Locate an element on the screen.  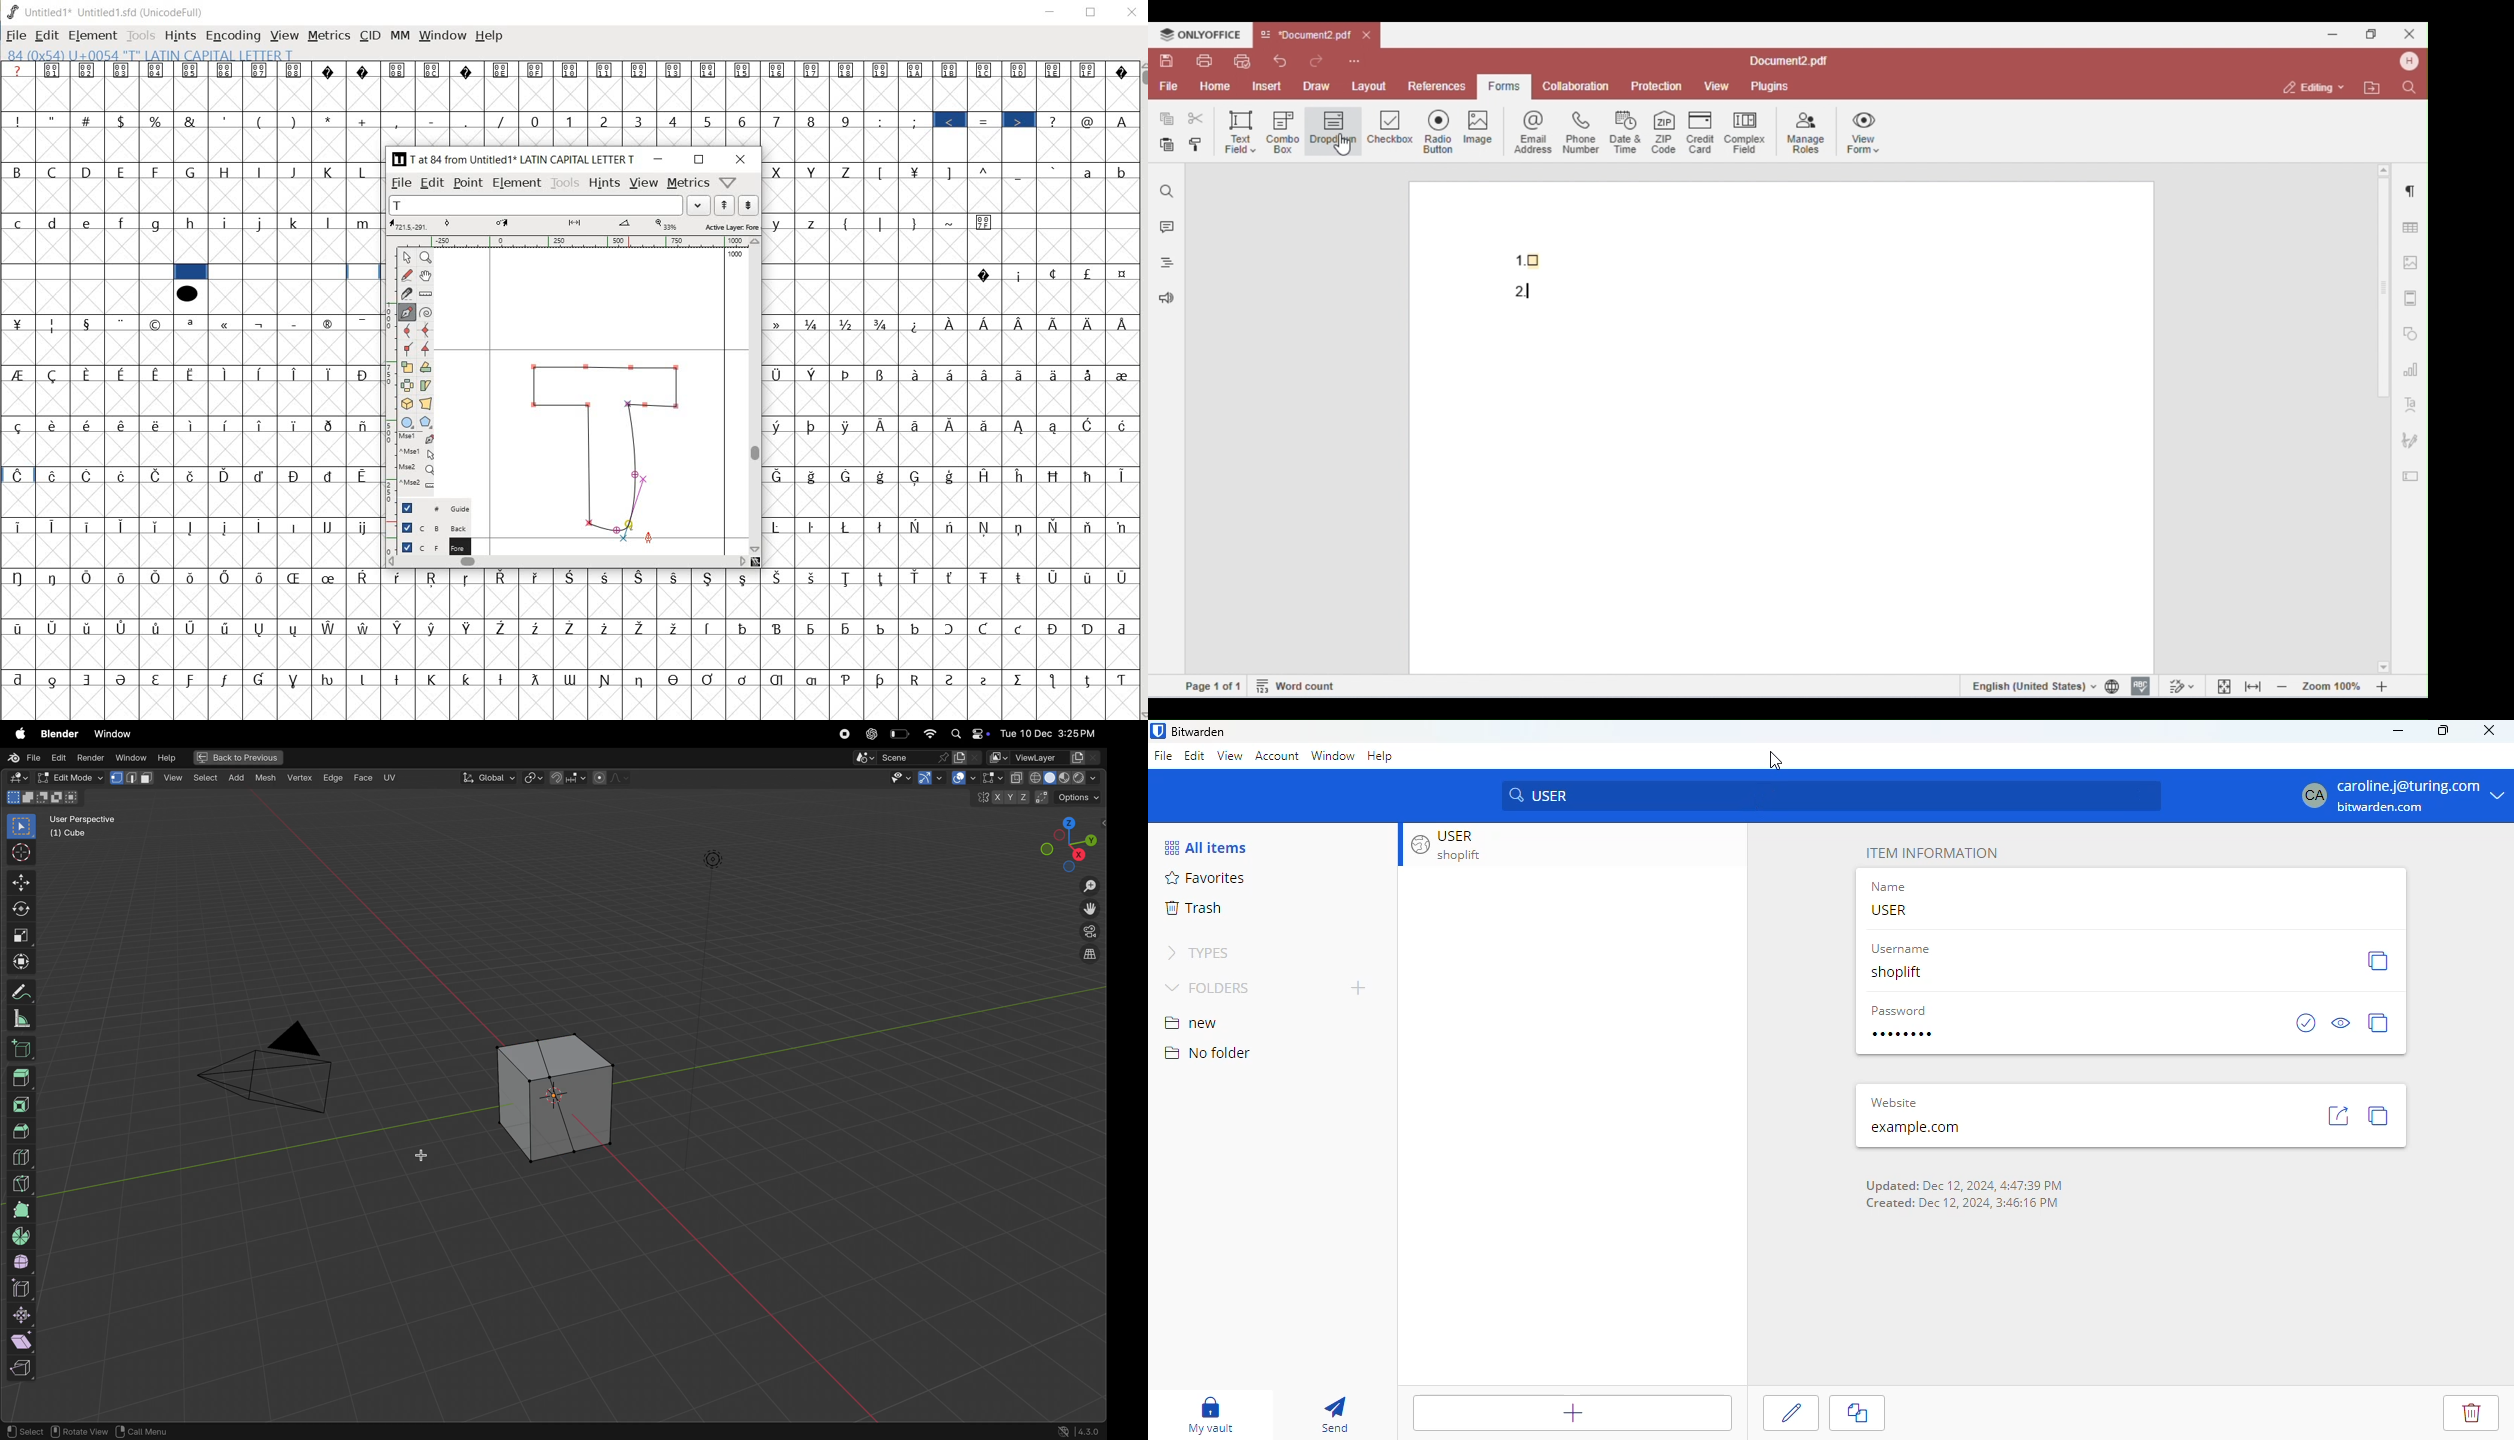
tools is located at coordinates (142, 35).